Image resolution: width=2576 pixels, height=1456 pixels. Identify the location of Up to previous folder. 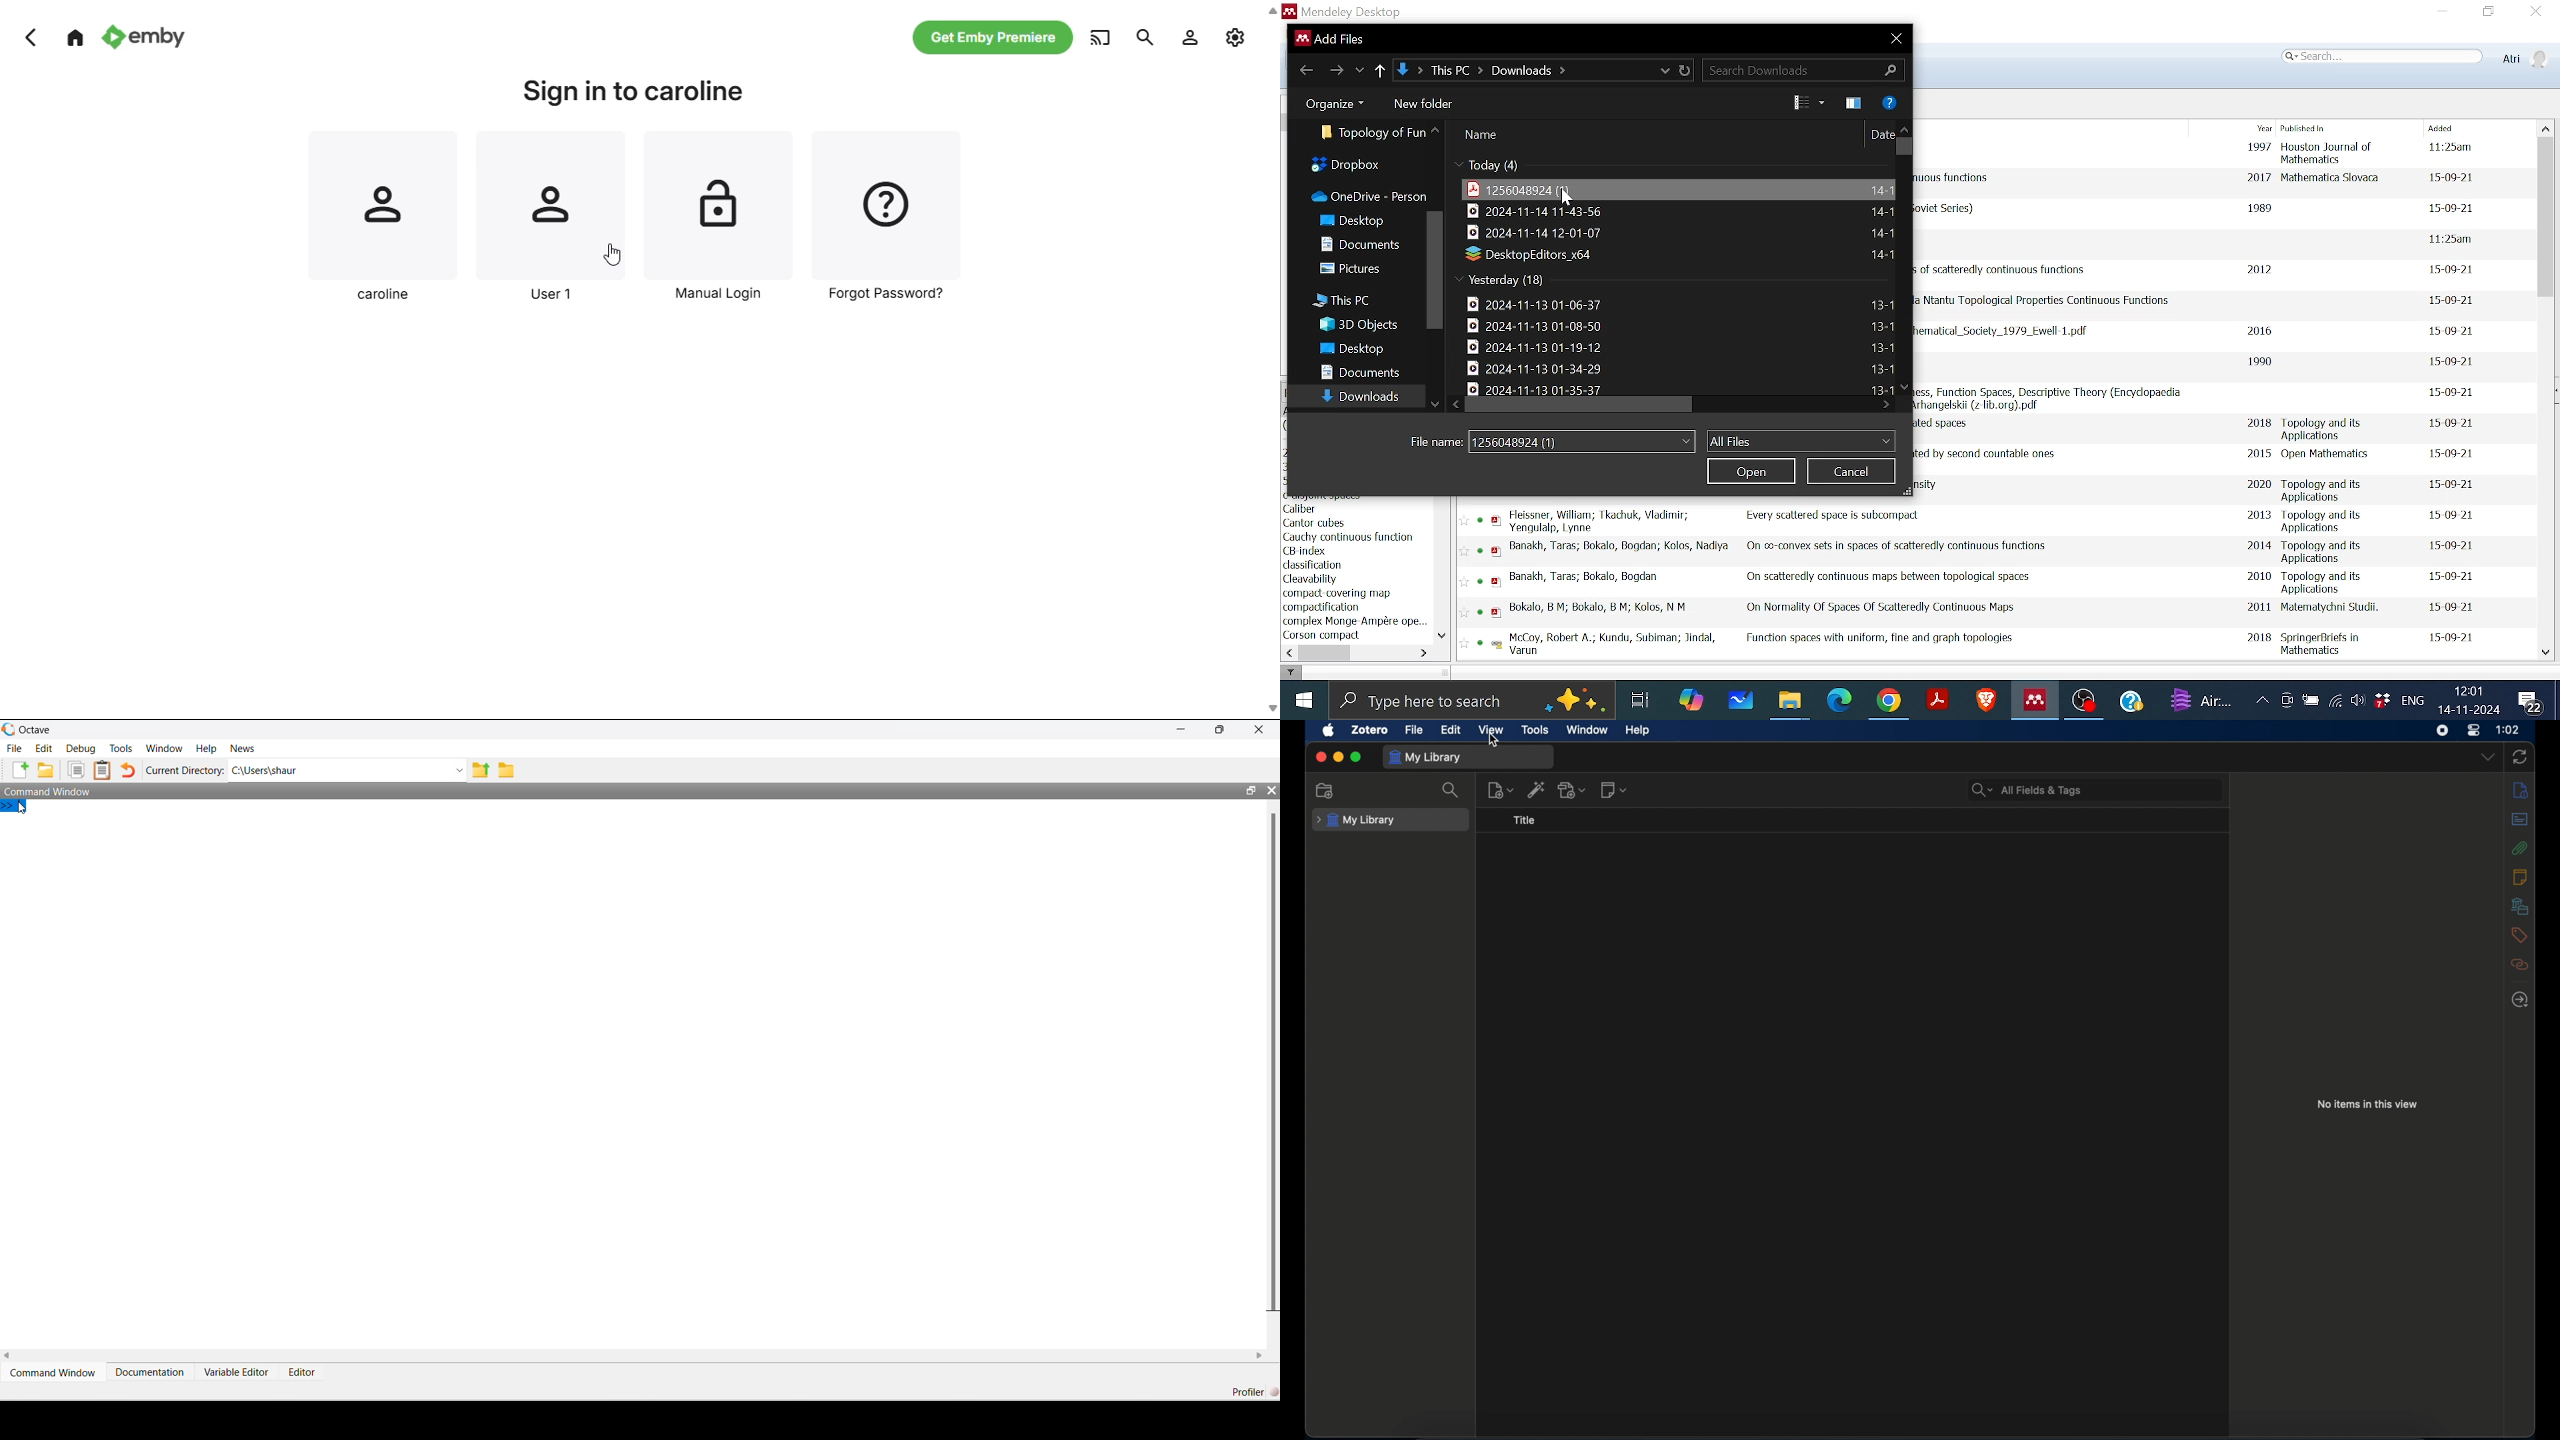
(1381, 69).